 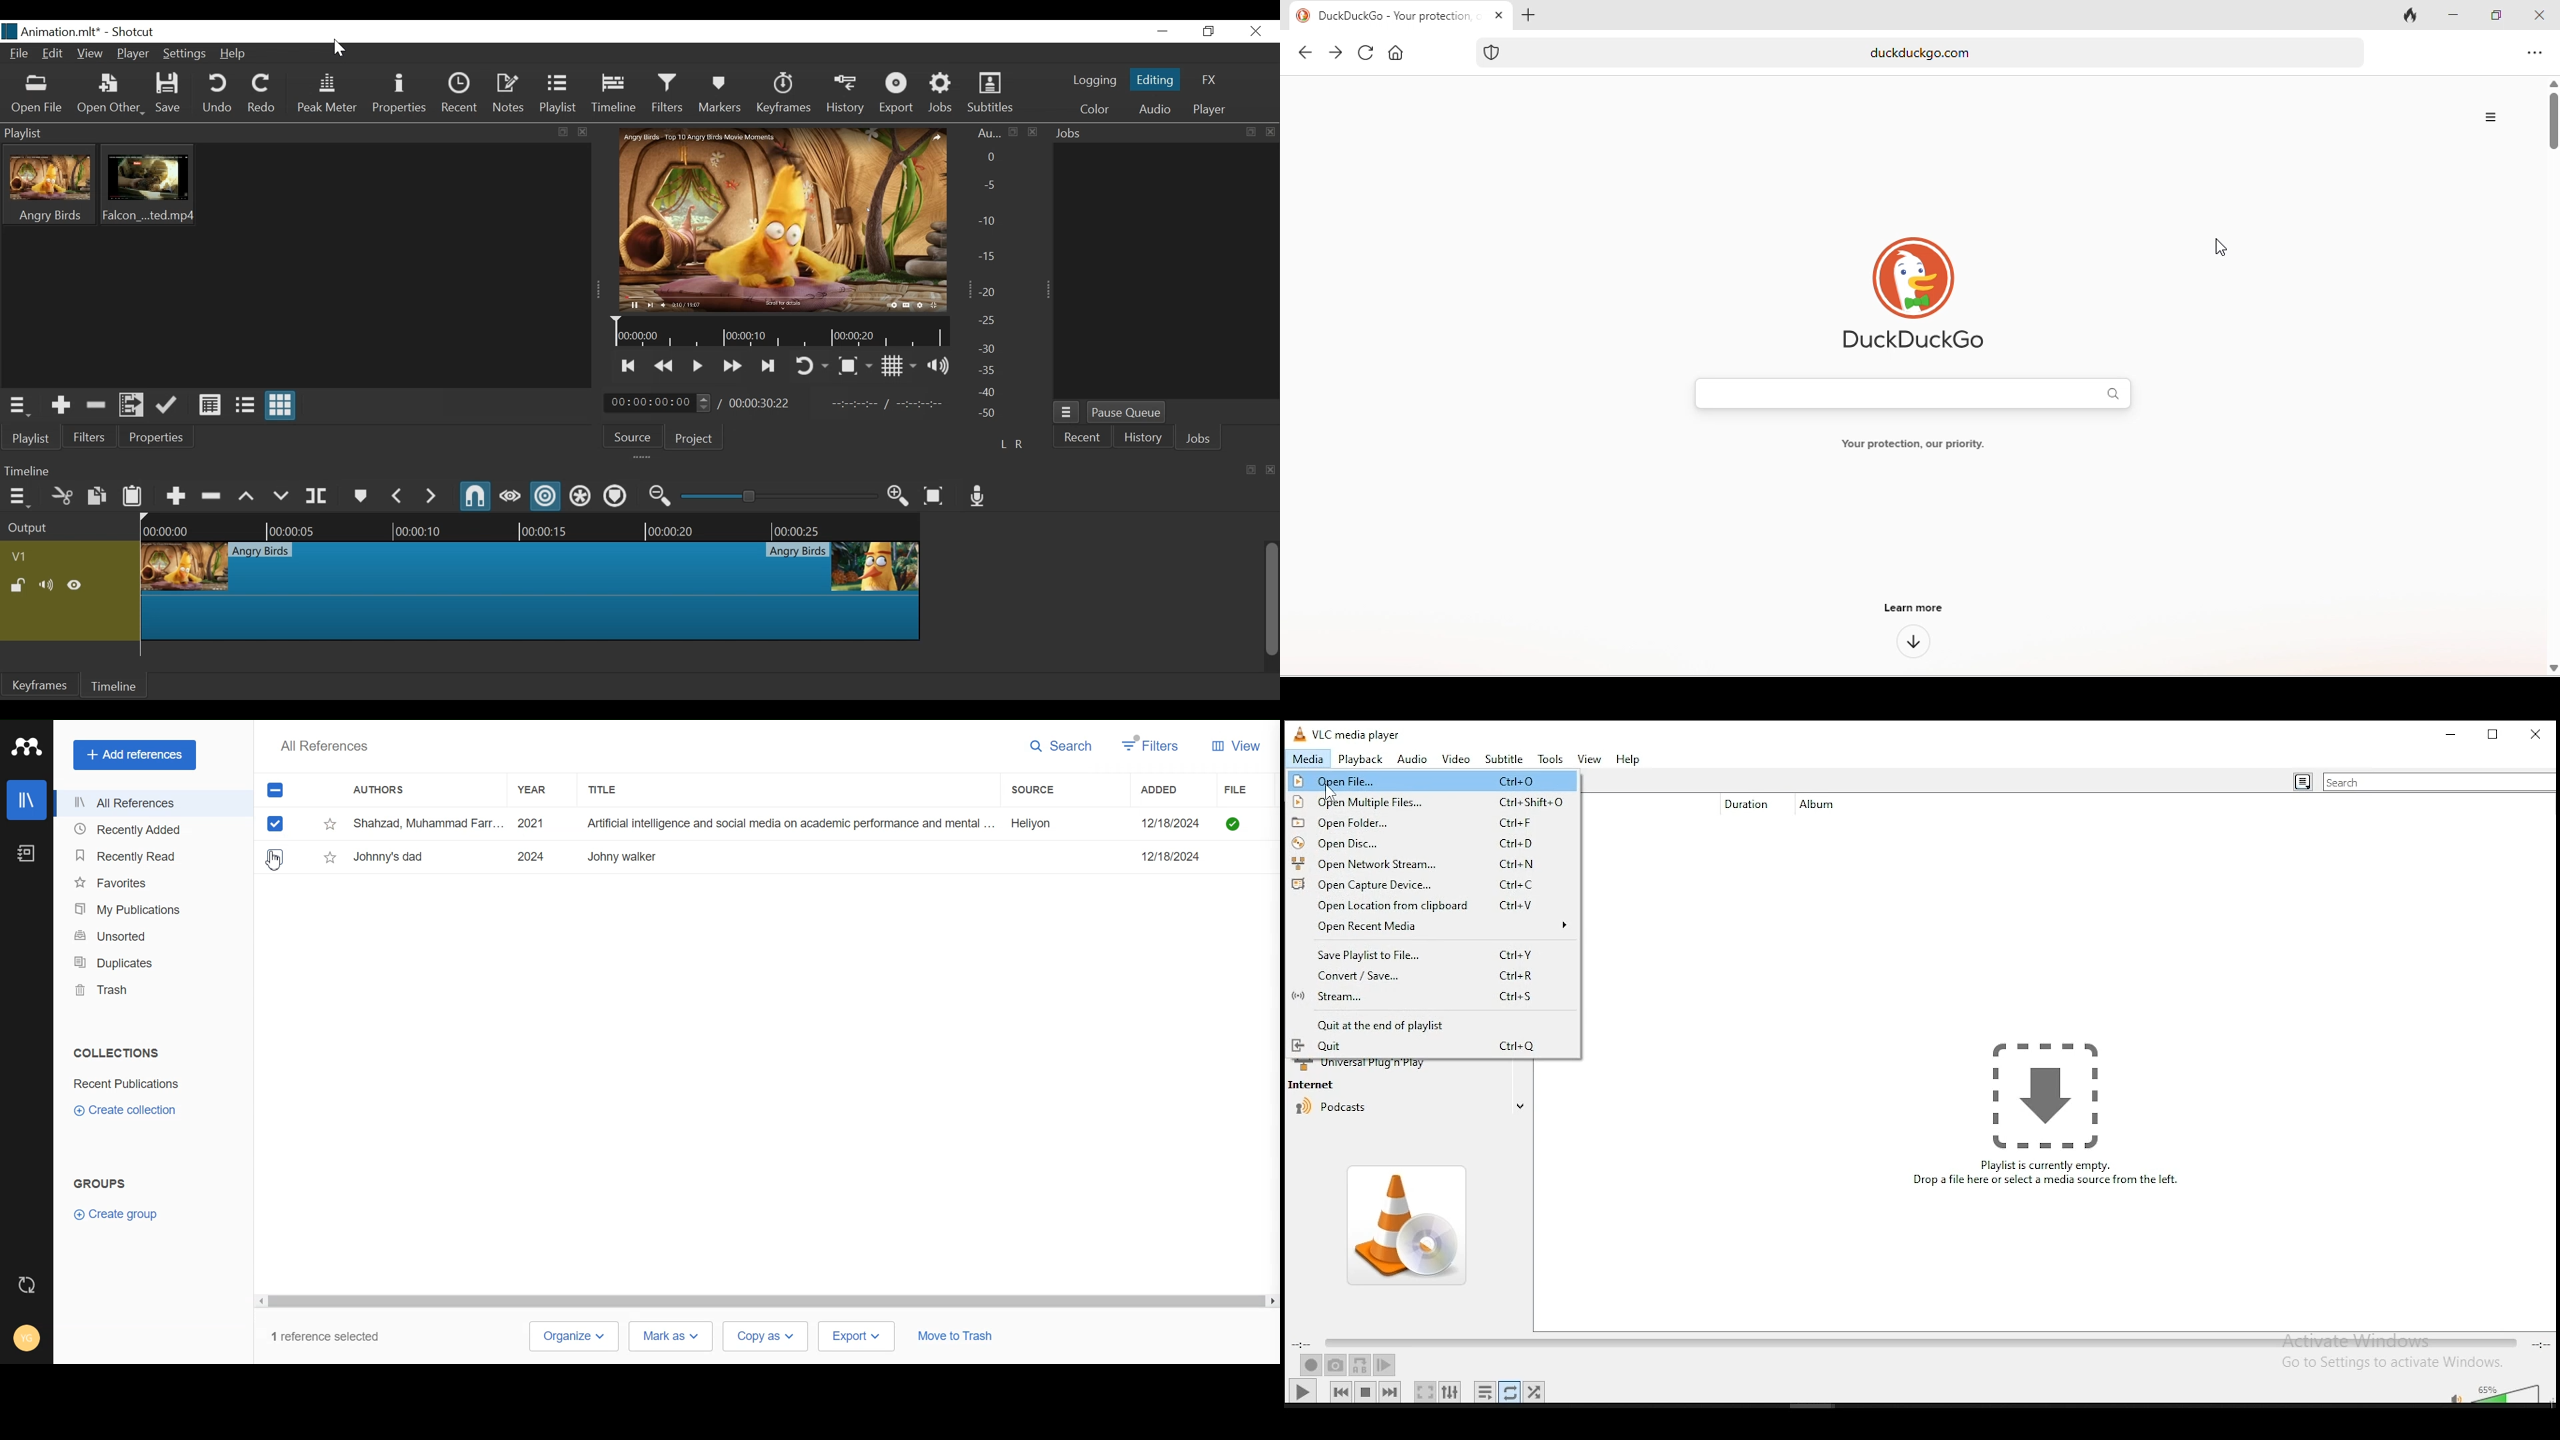 I want to click on Mark as, so click(x=671, y=1335).